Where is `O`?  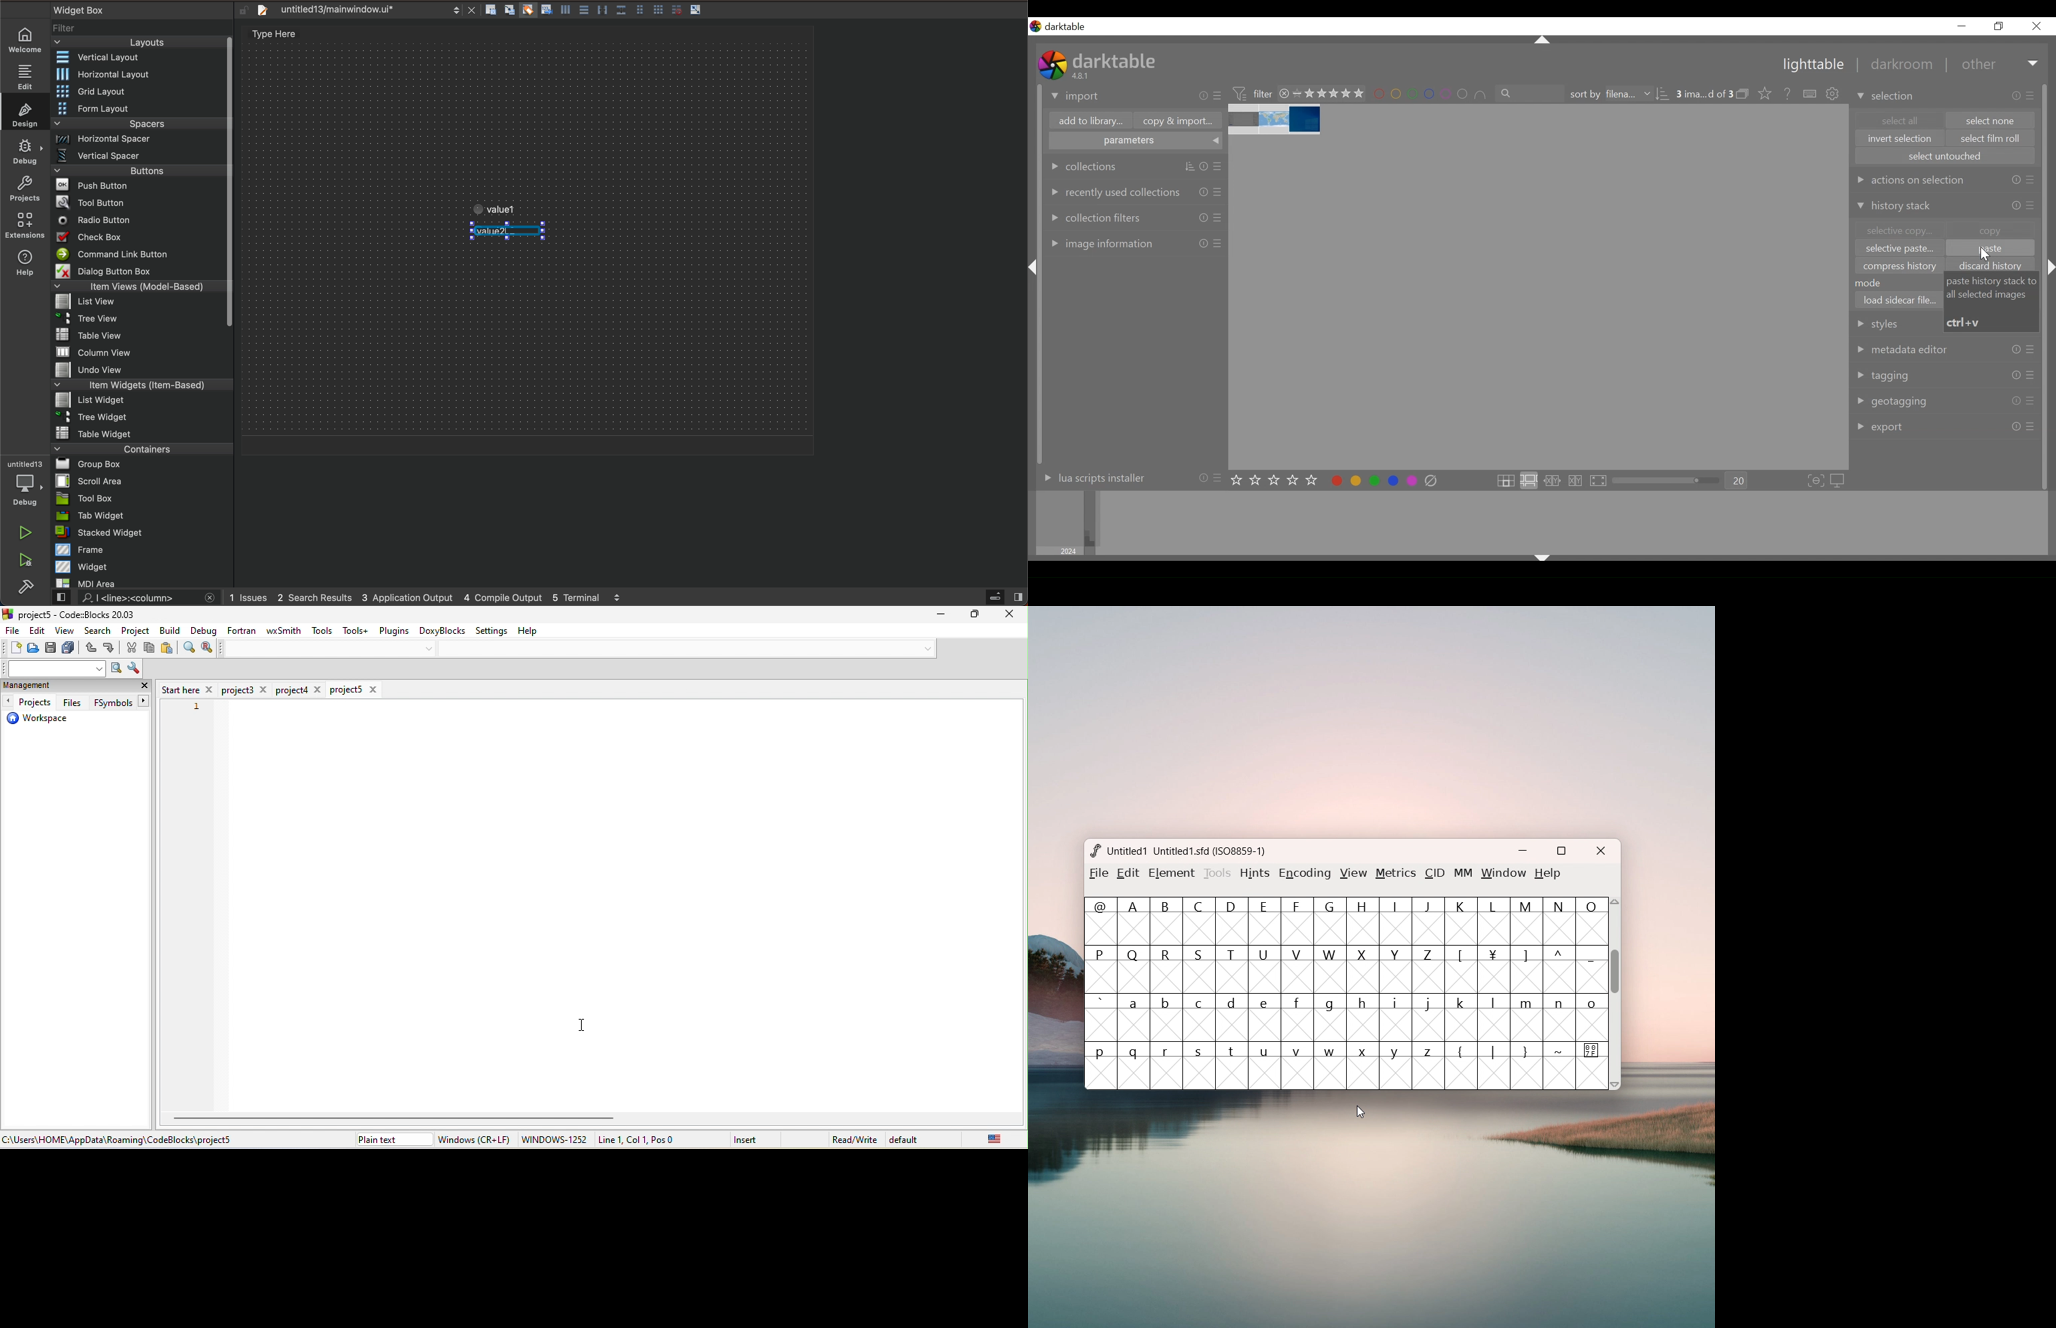
O is located at coordinates (1594, 921).